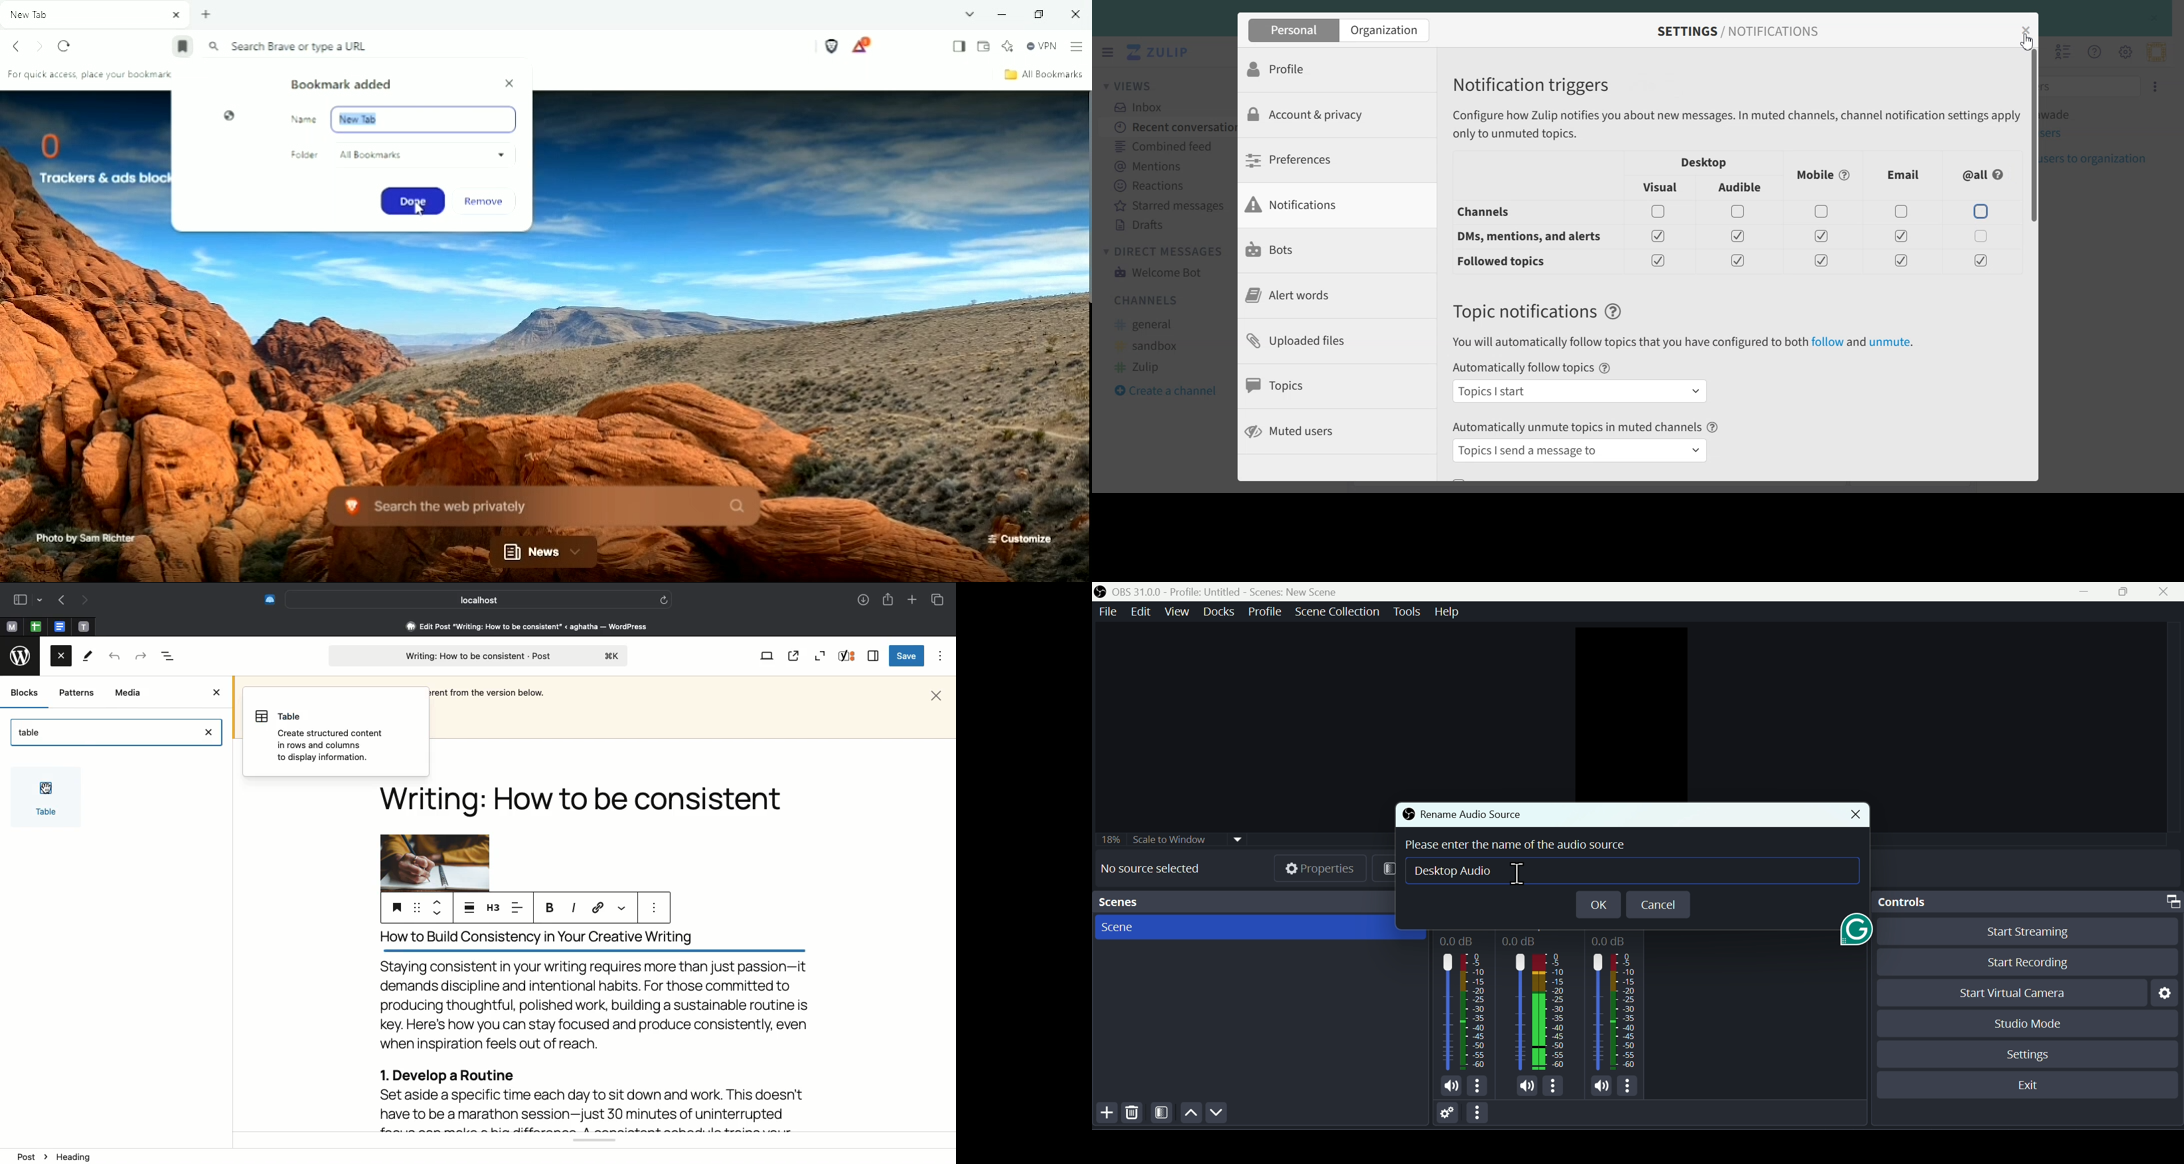 The image size is (2184, 1176). I want to click on View, so click(1176, 613).